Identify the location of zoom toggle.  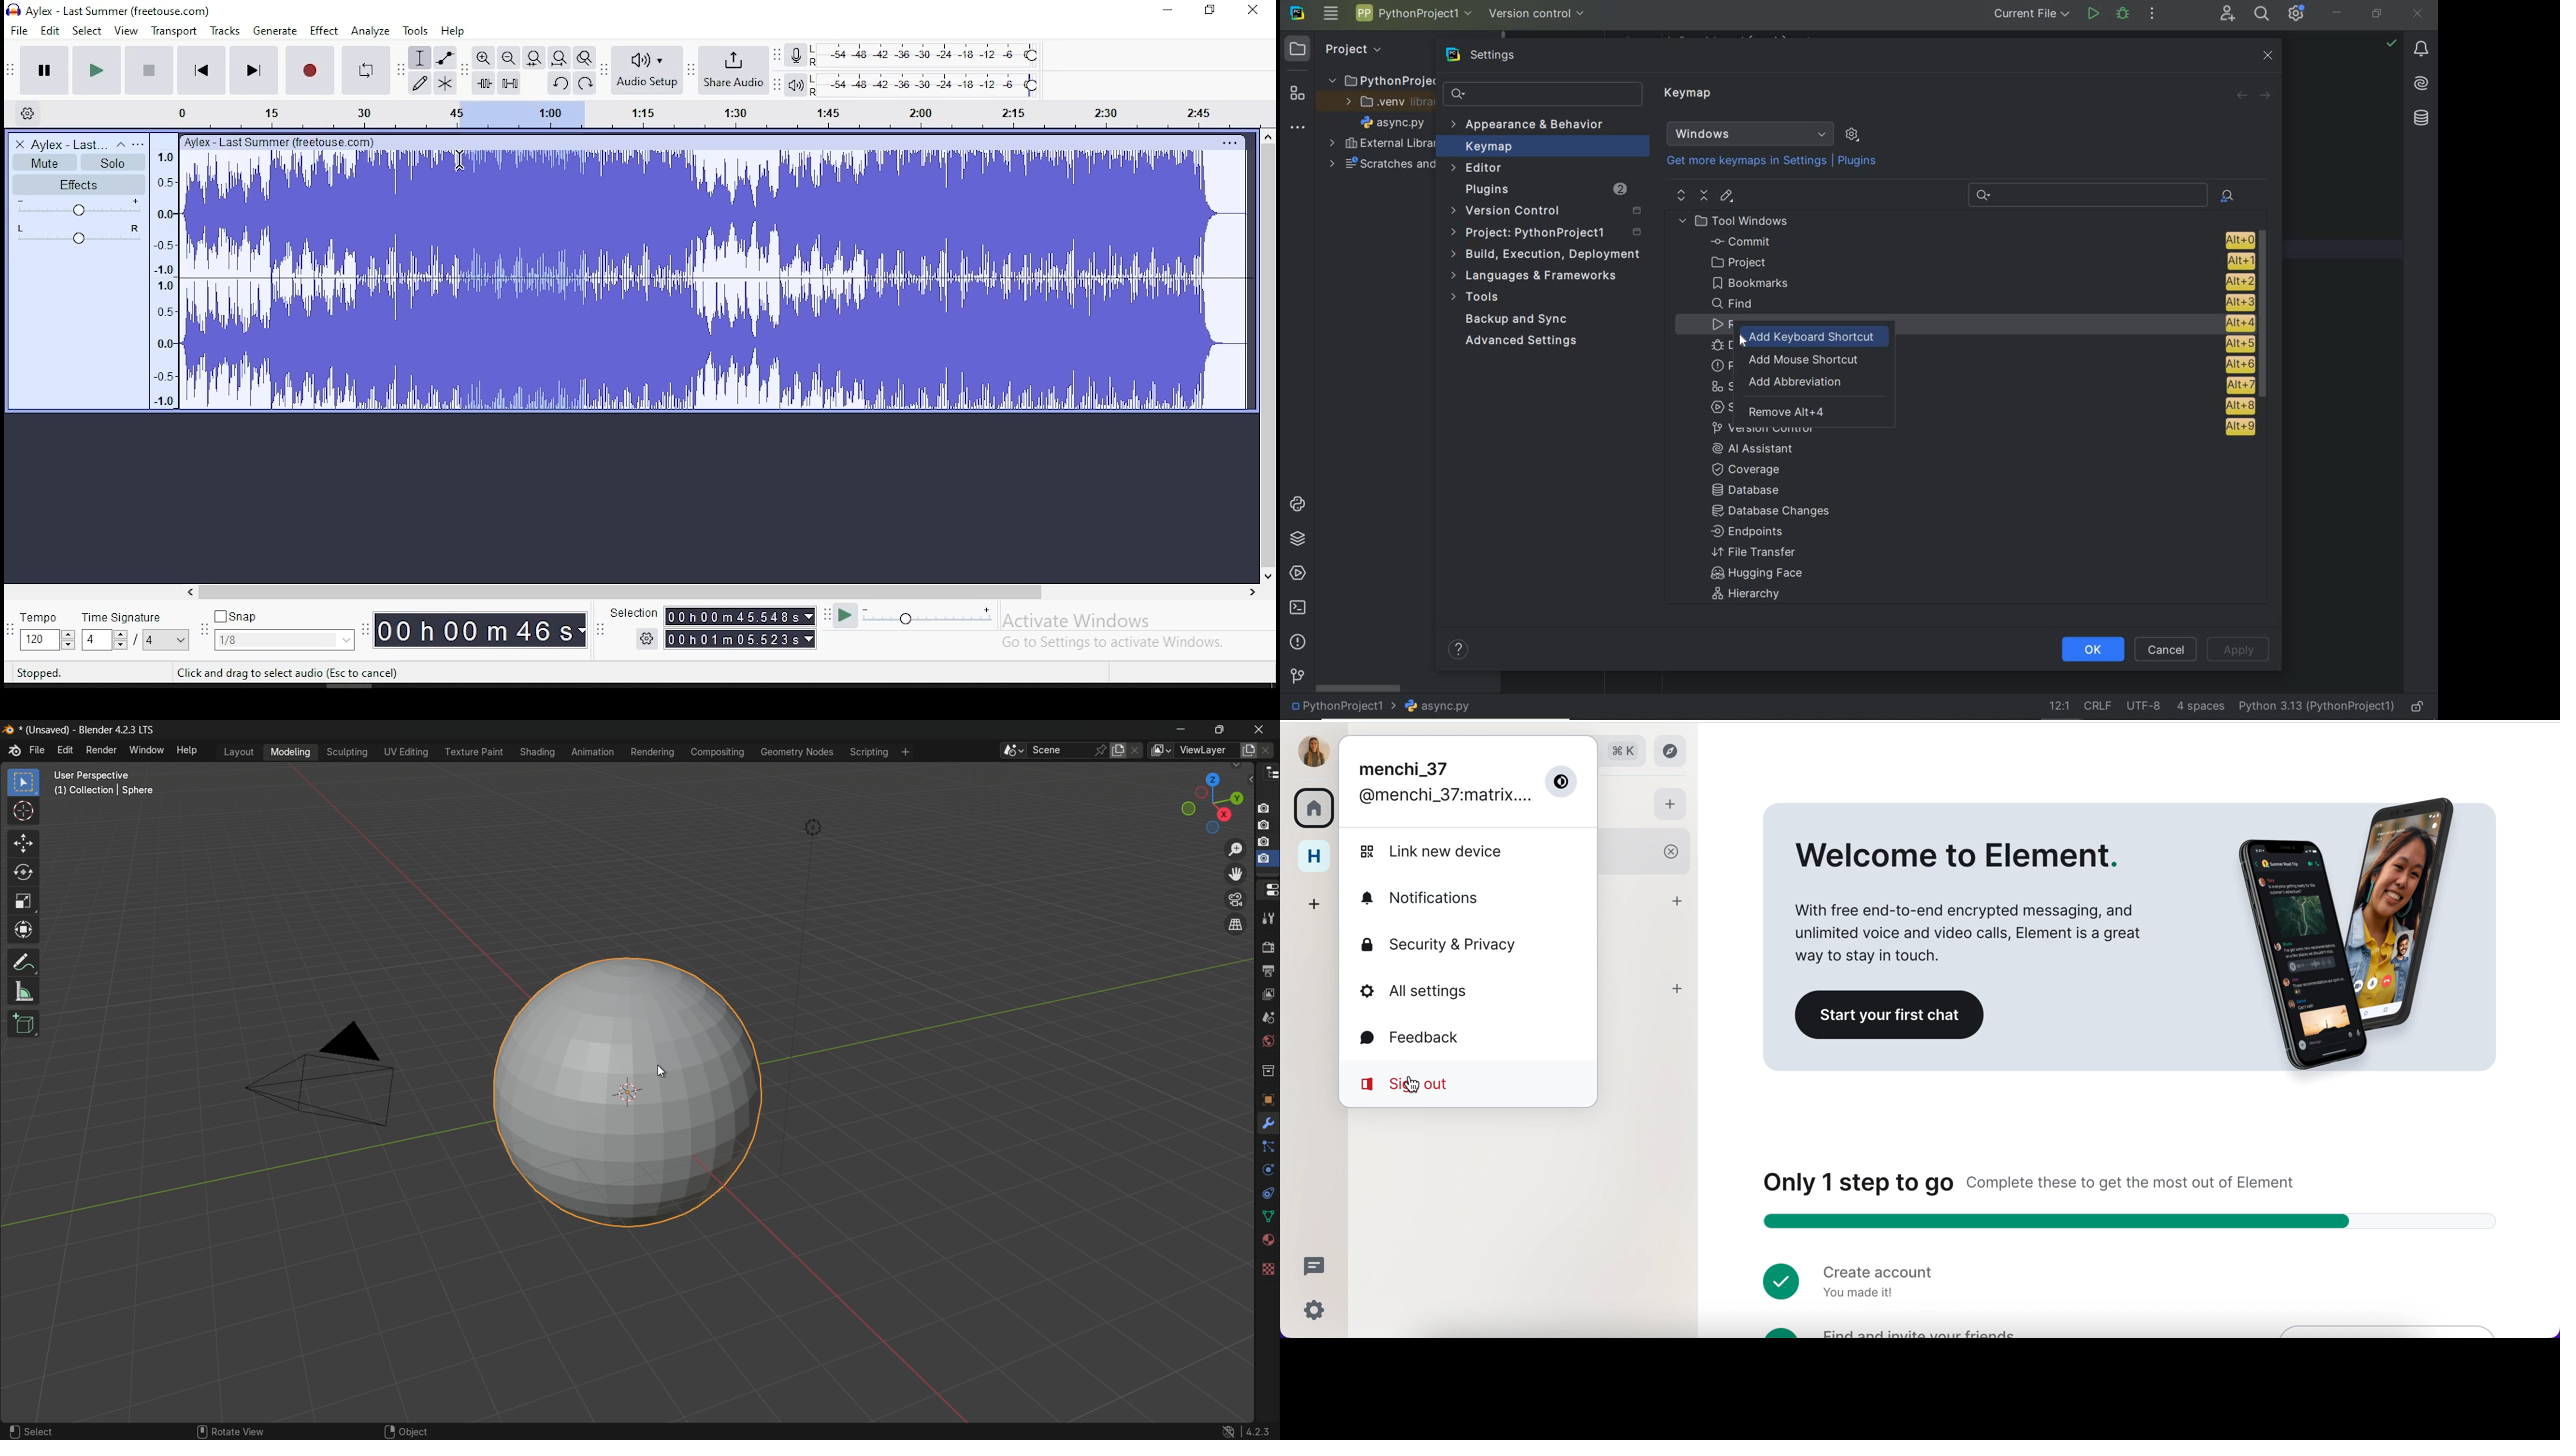
(585, 57).